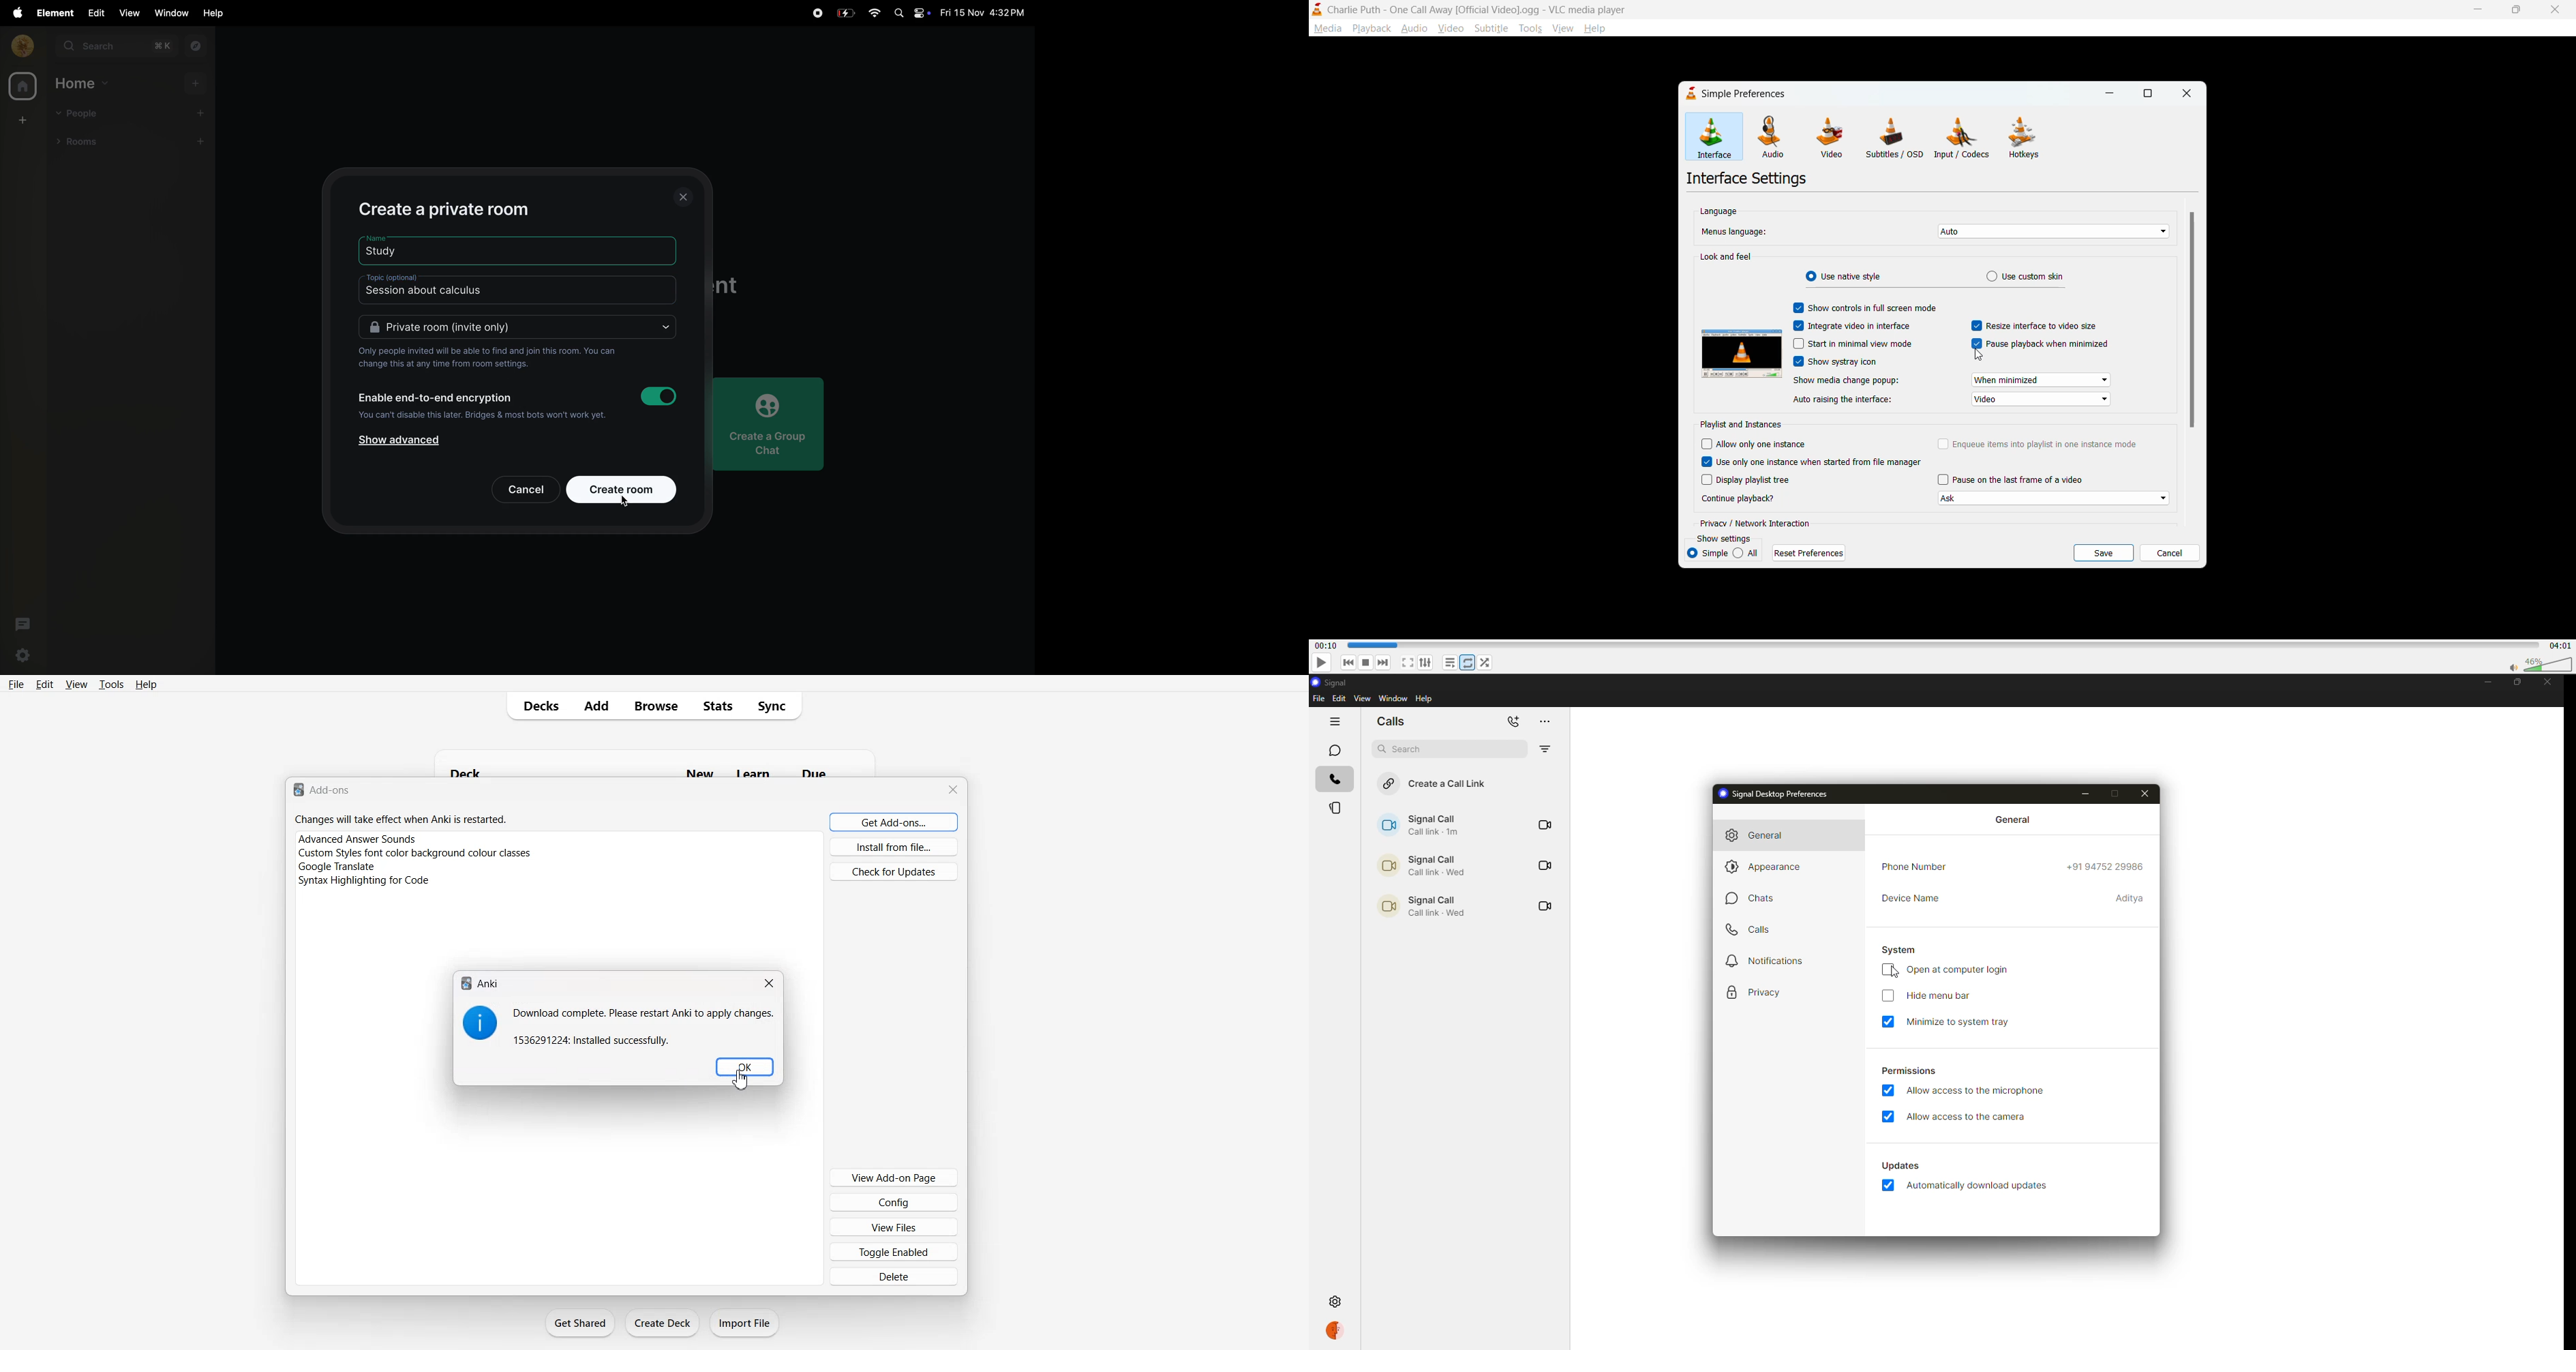  Describe the element at coordinates (2051, 444) in the screenshot. I see `enqueue items` at that location.